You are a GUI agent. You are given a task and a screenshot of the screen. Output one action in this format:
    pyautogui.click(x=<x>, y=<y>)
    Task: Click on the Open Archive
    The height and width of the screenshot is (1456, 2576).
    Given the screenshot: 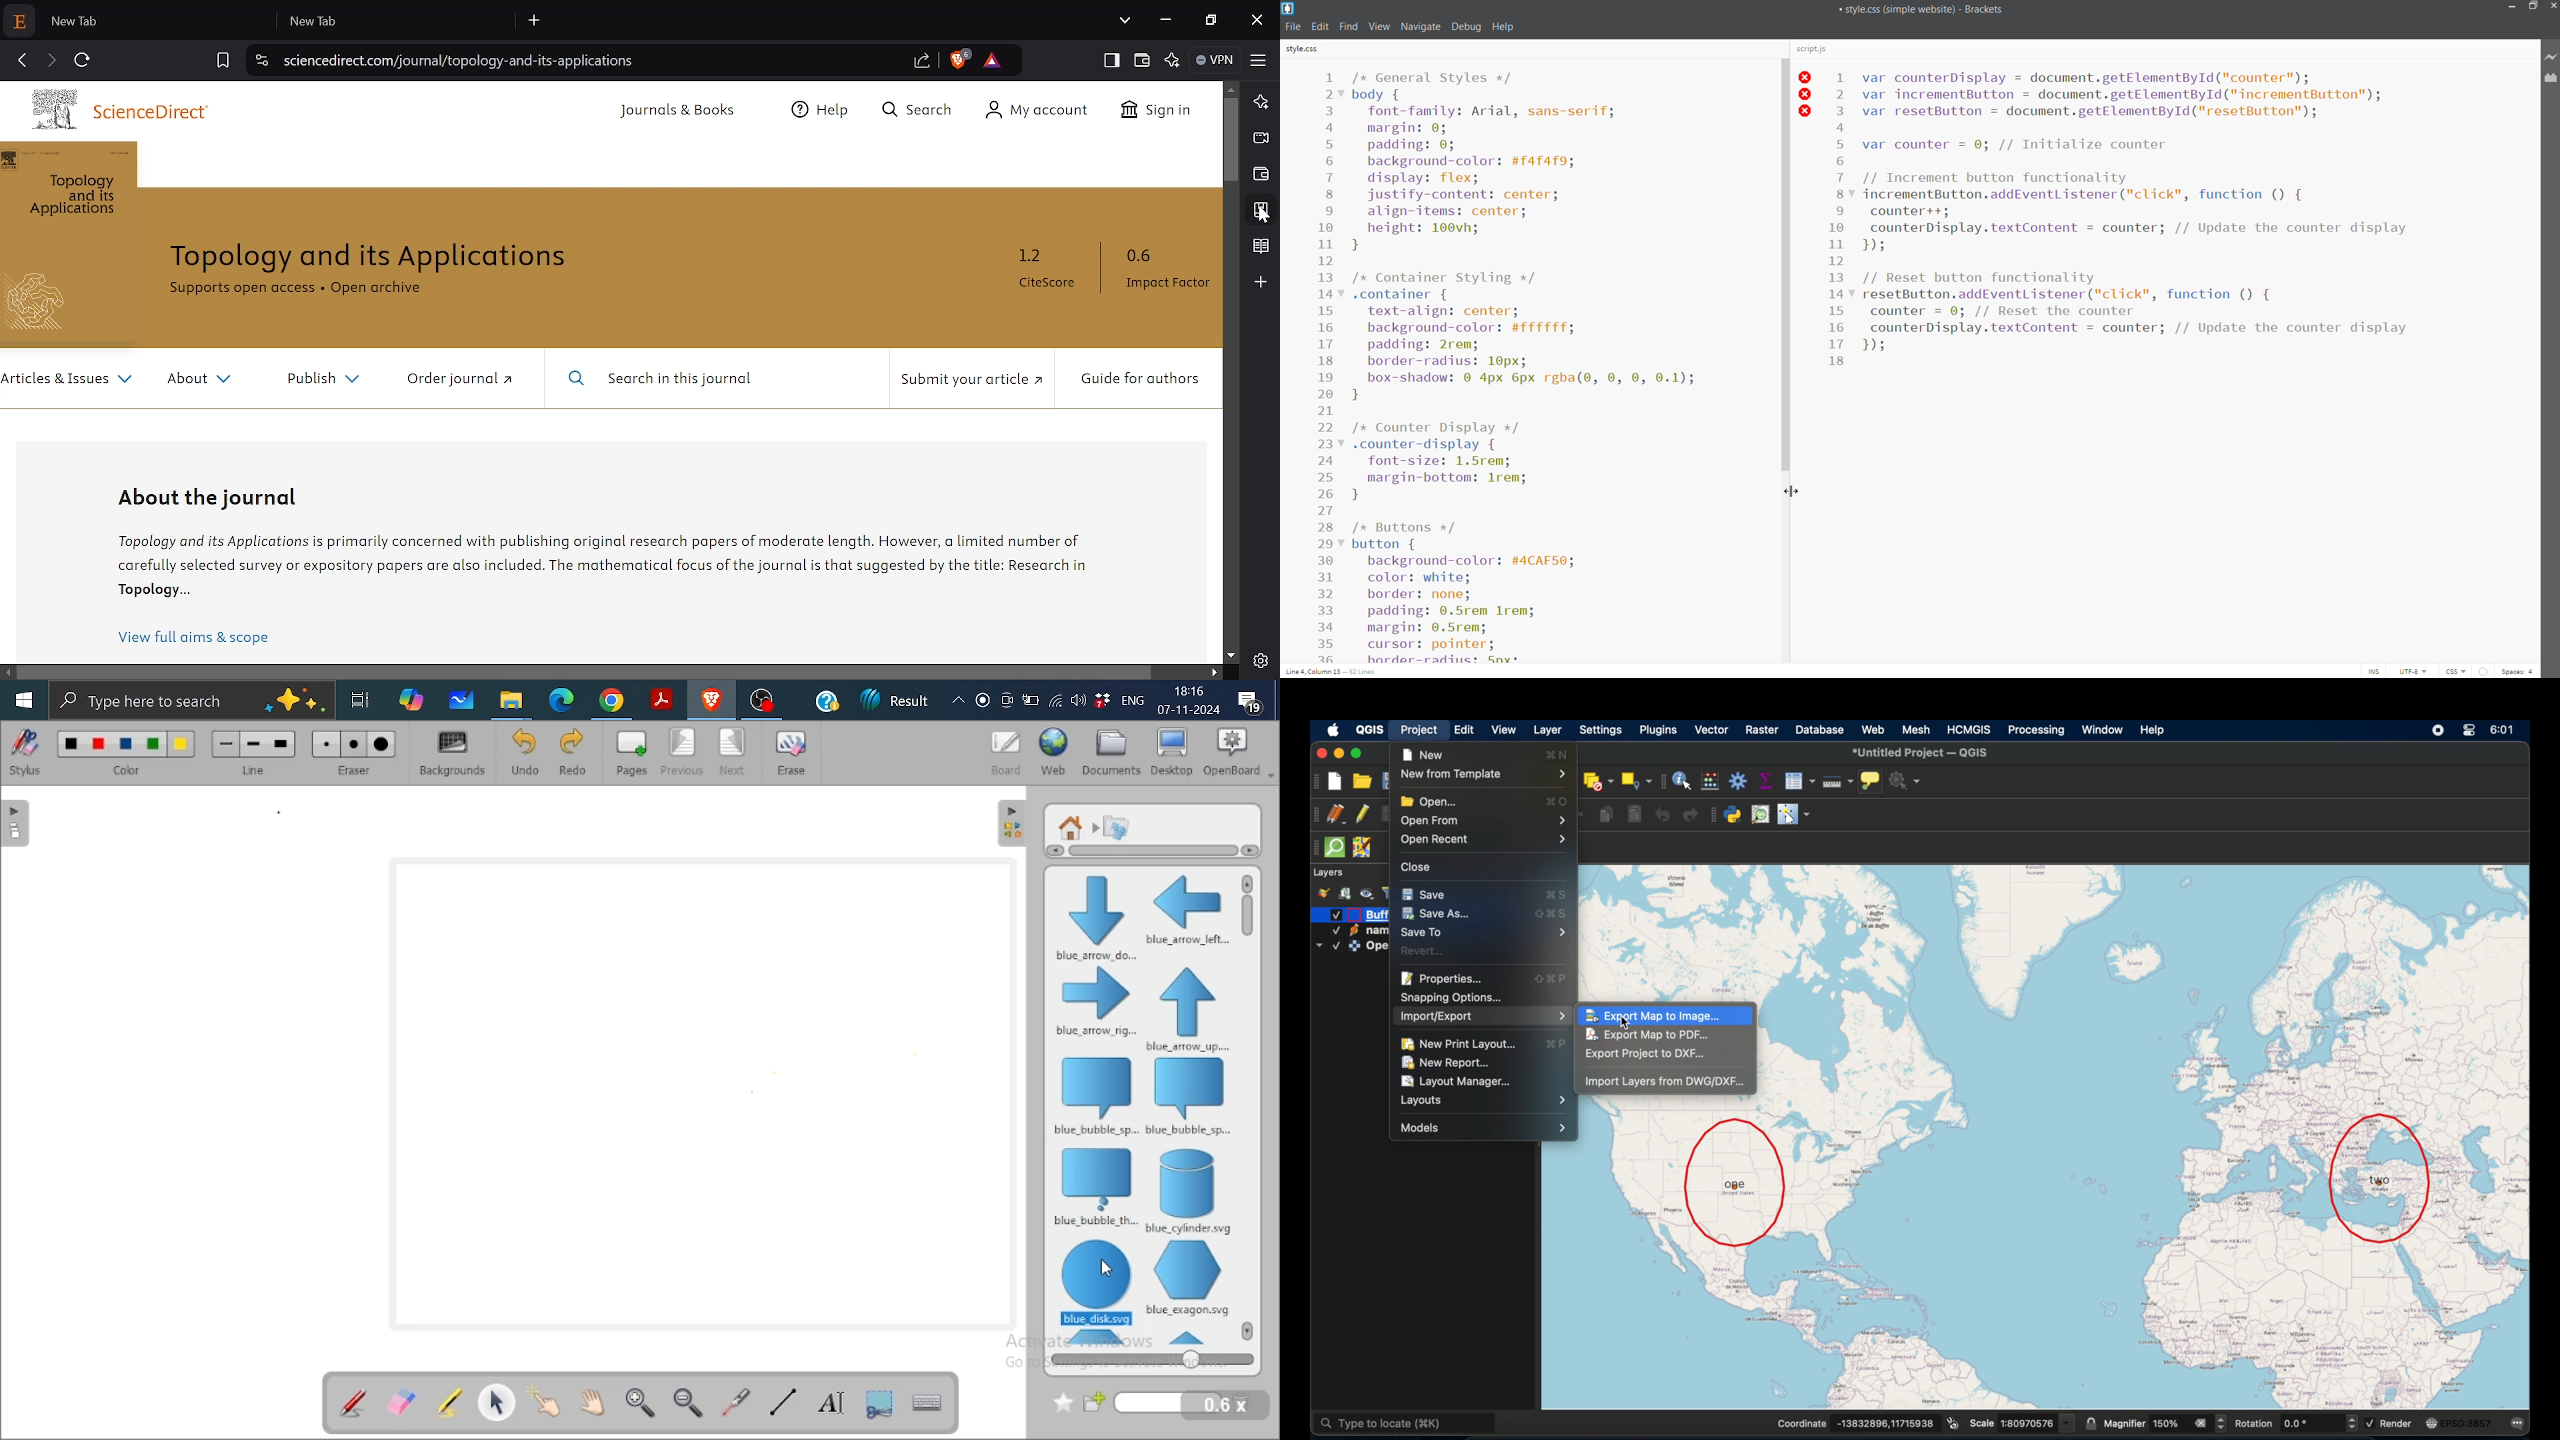 What is the action you would take?
    pyautogui.click(x=385, y=290)
    